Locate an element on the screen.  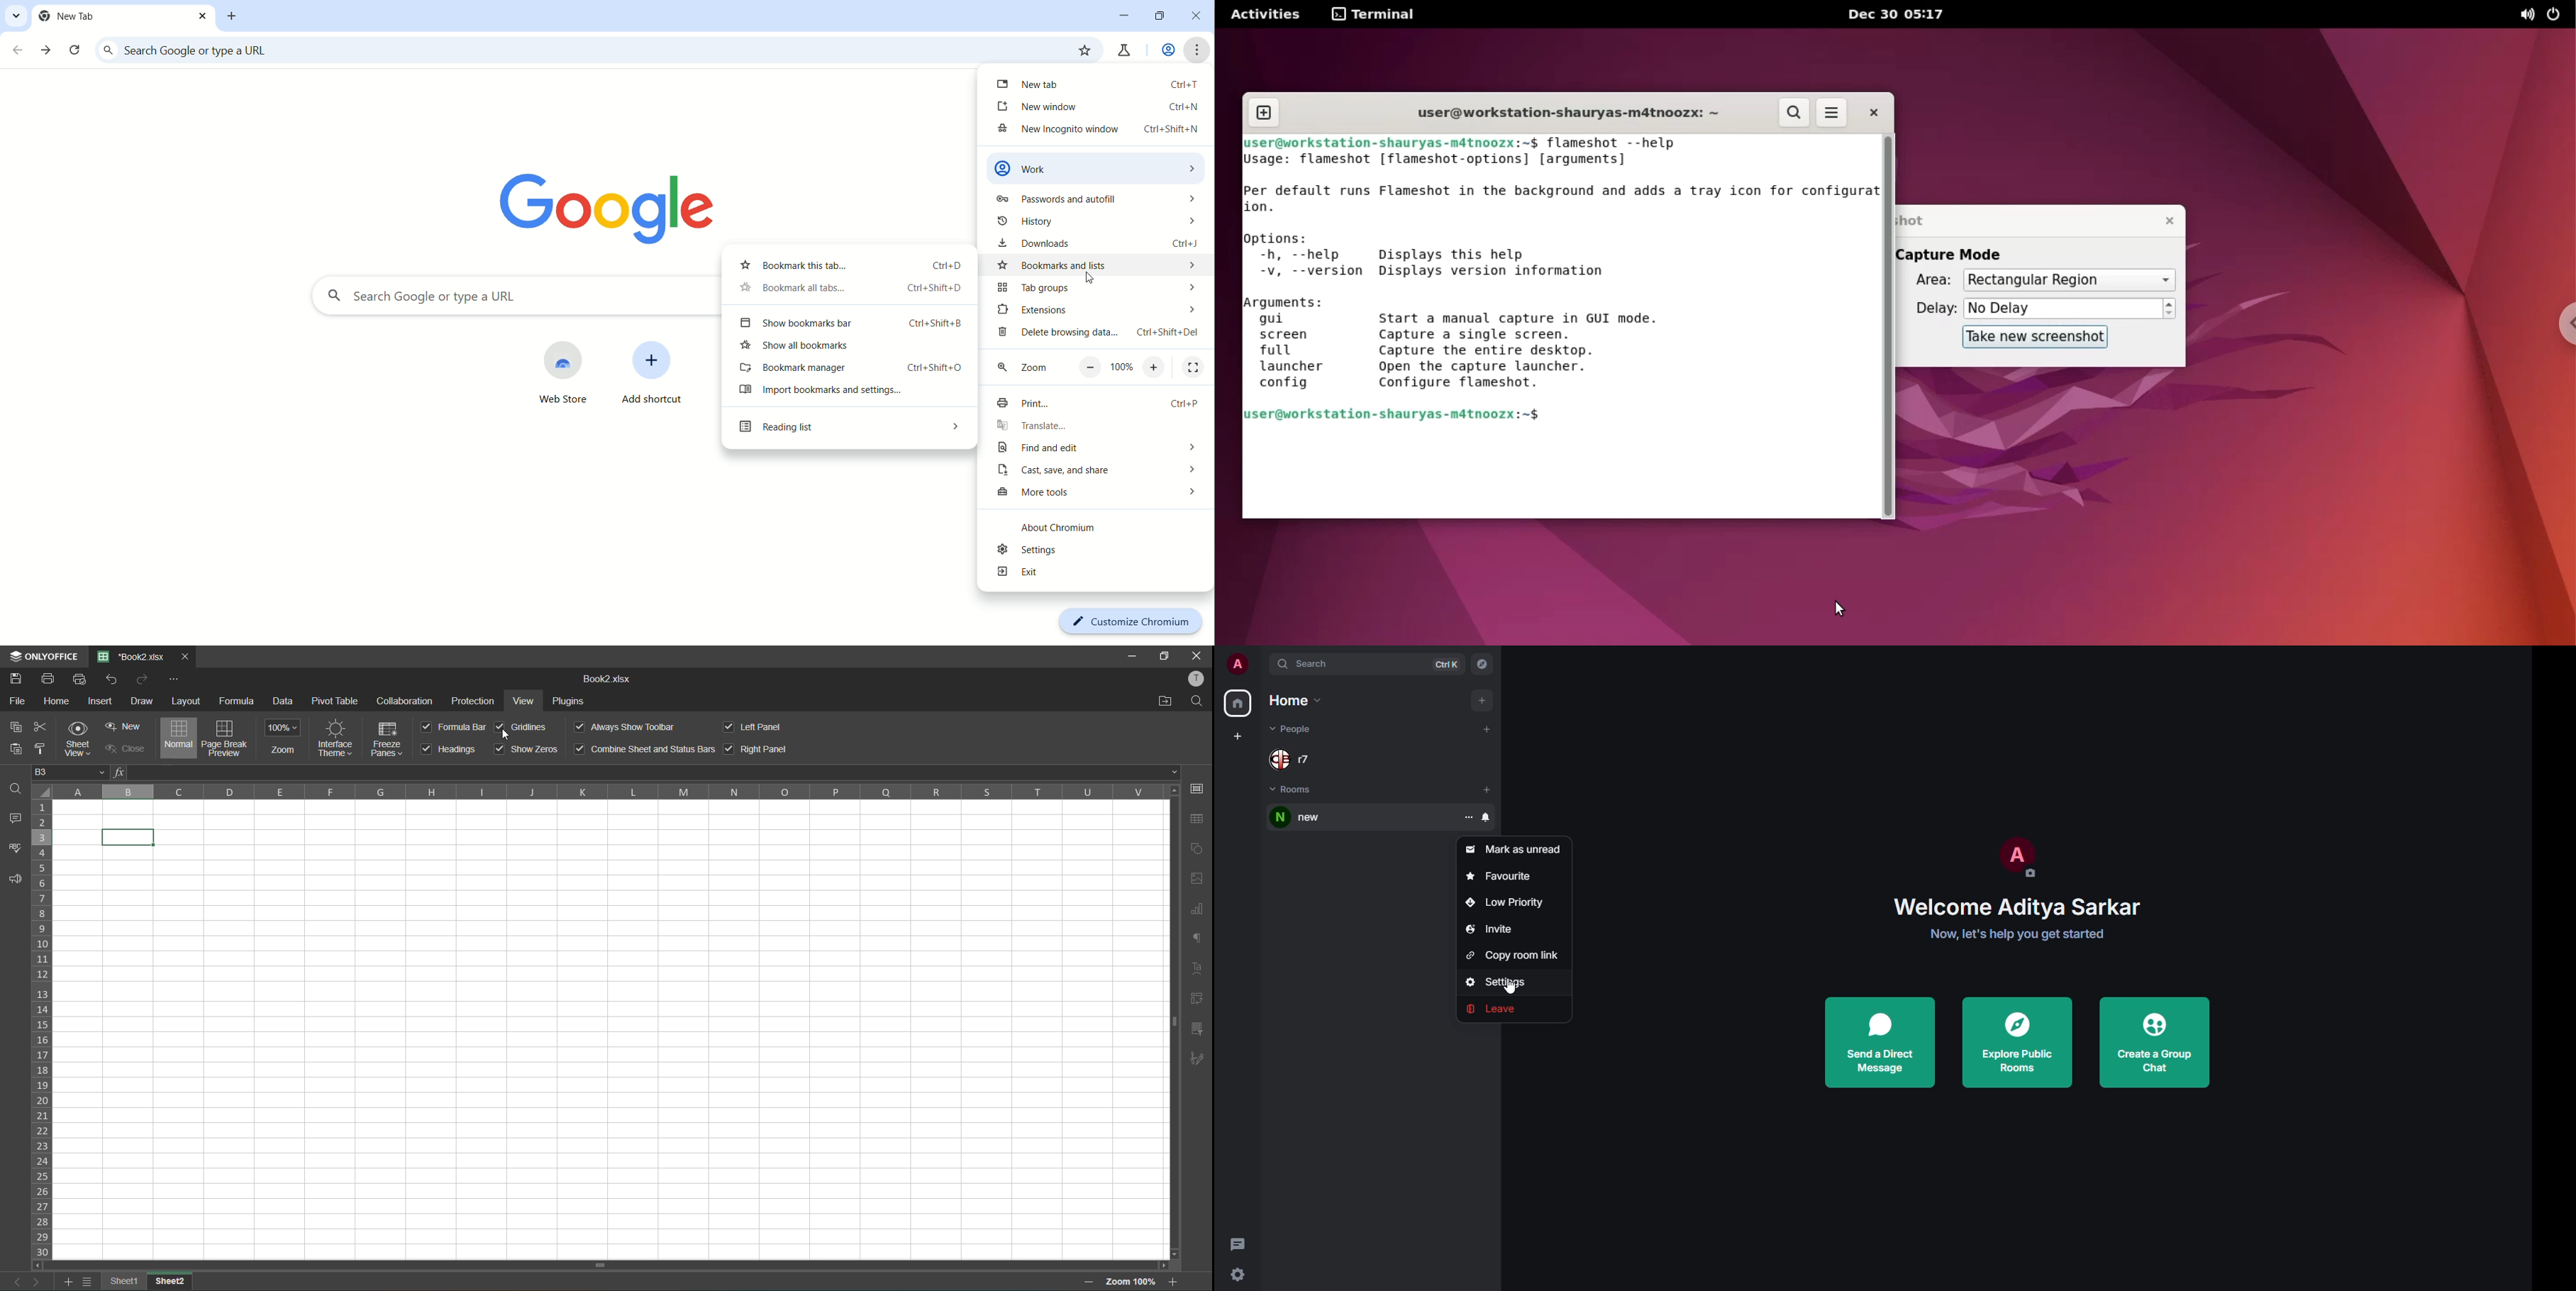
room options is located at coordinates (1515, 817).